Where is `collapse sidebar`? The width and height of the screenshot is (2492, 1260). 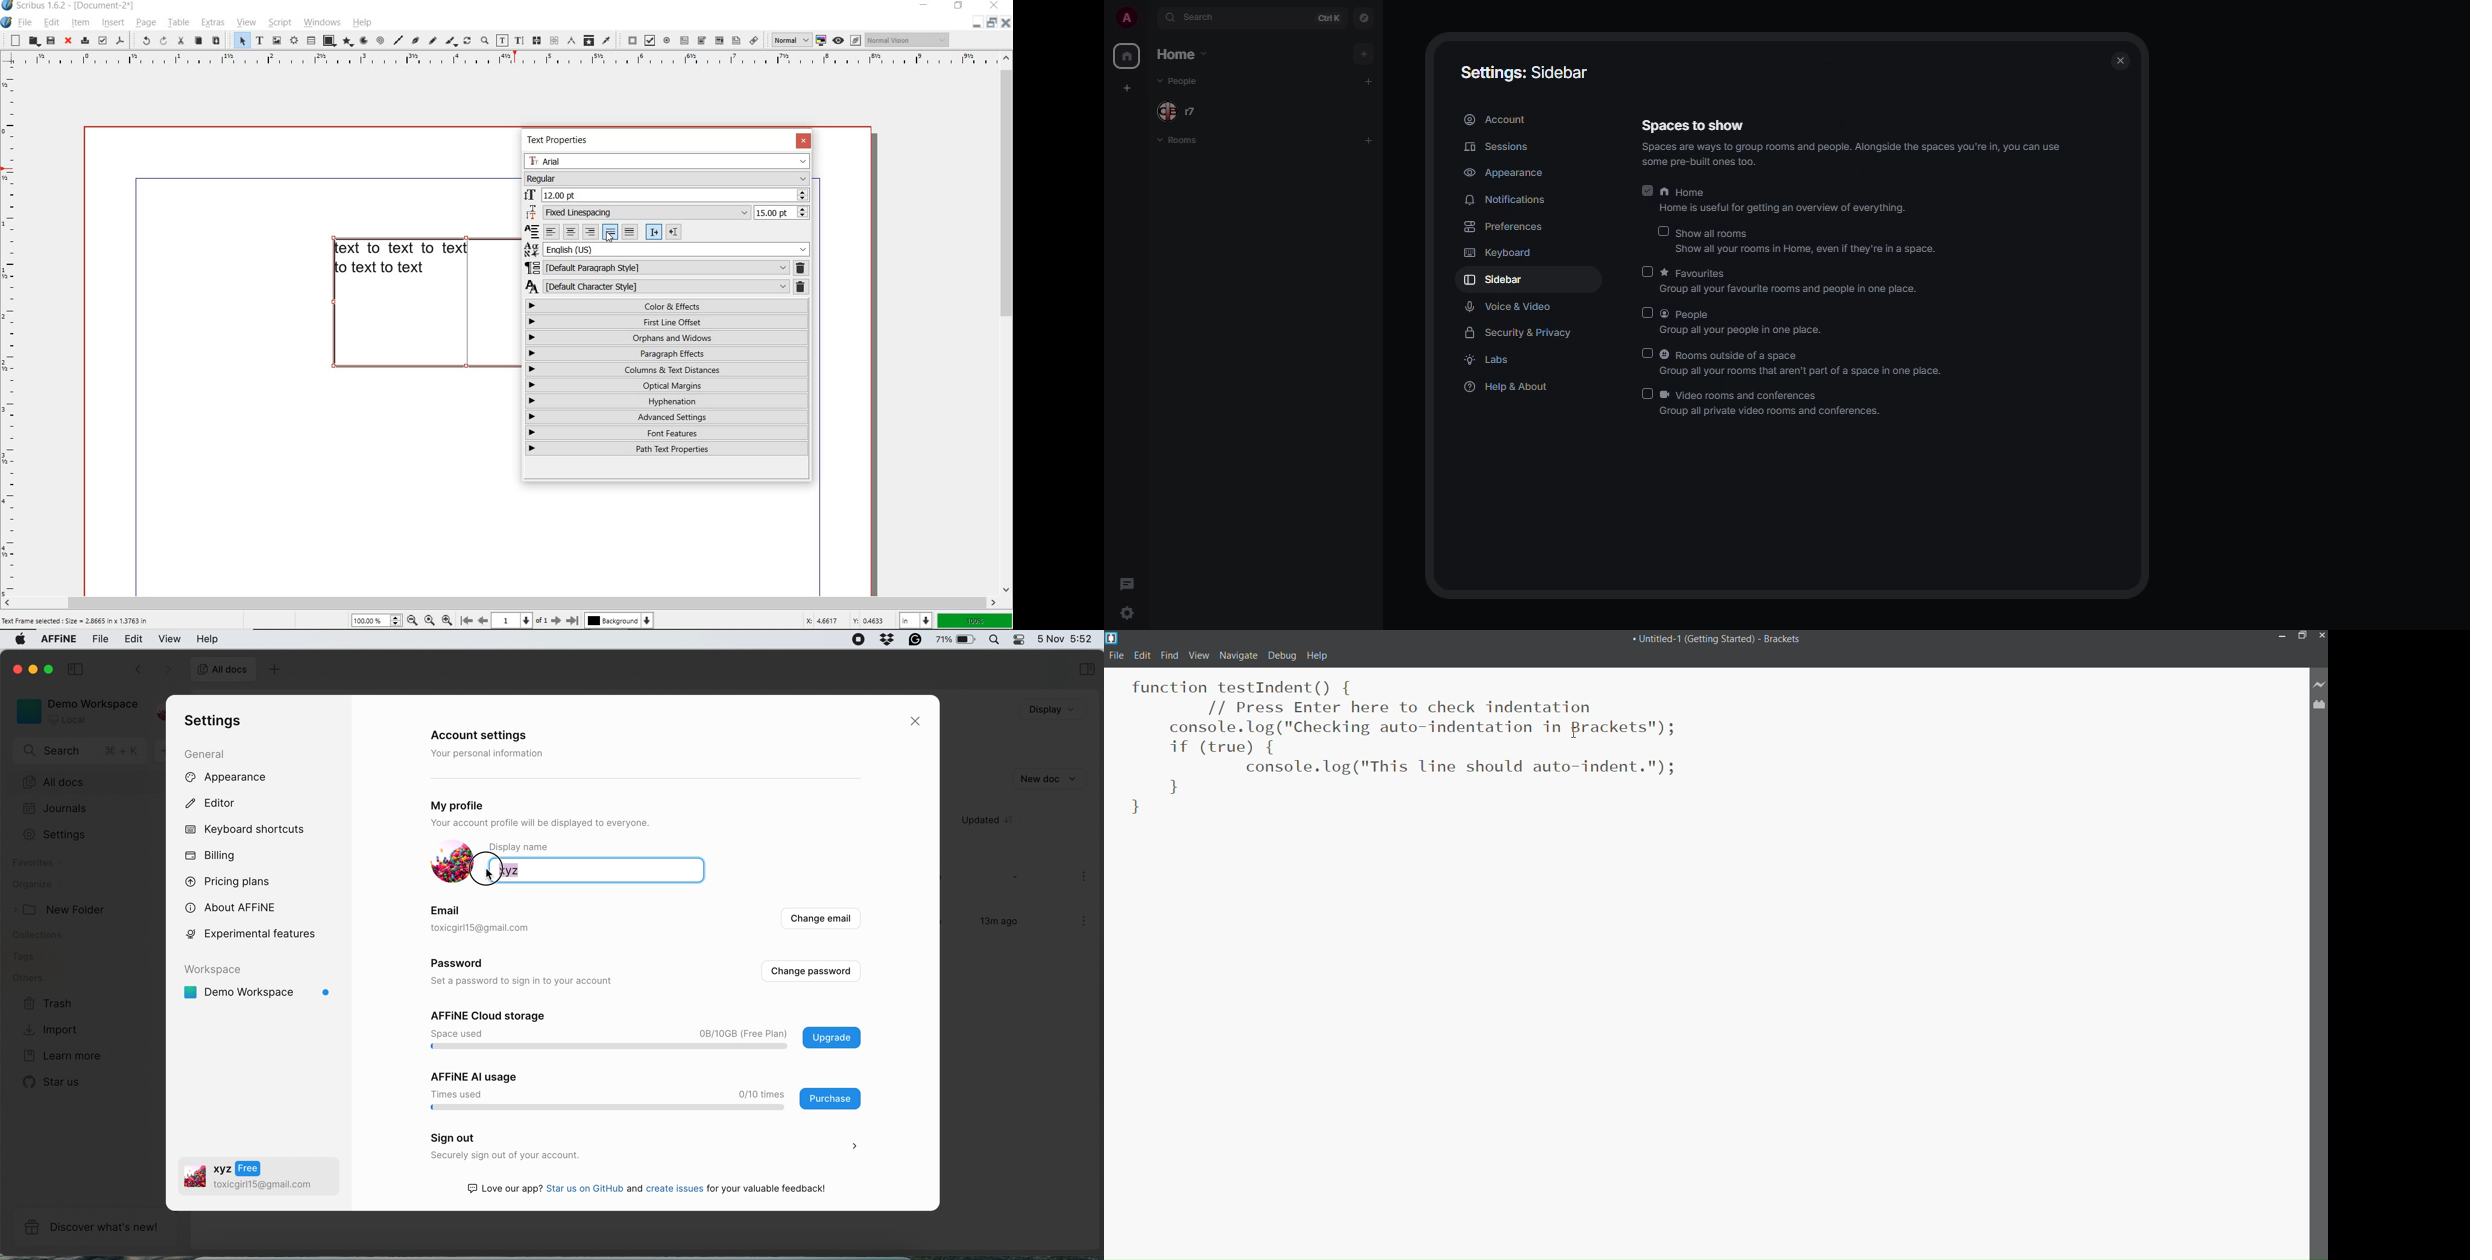
collapse sidebar is located at coordinates (78, 668).